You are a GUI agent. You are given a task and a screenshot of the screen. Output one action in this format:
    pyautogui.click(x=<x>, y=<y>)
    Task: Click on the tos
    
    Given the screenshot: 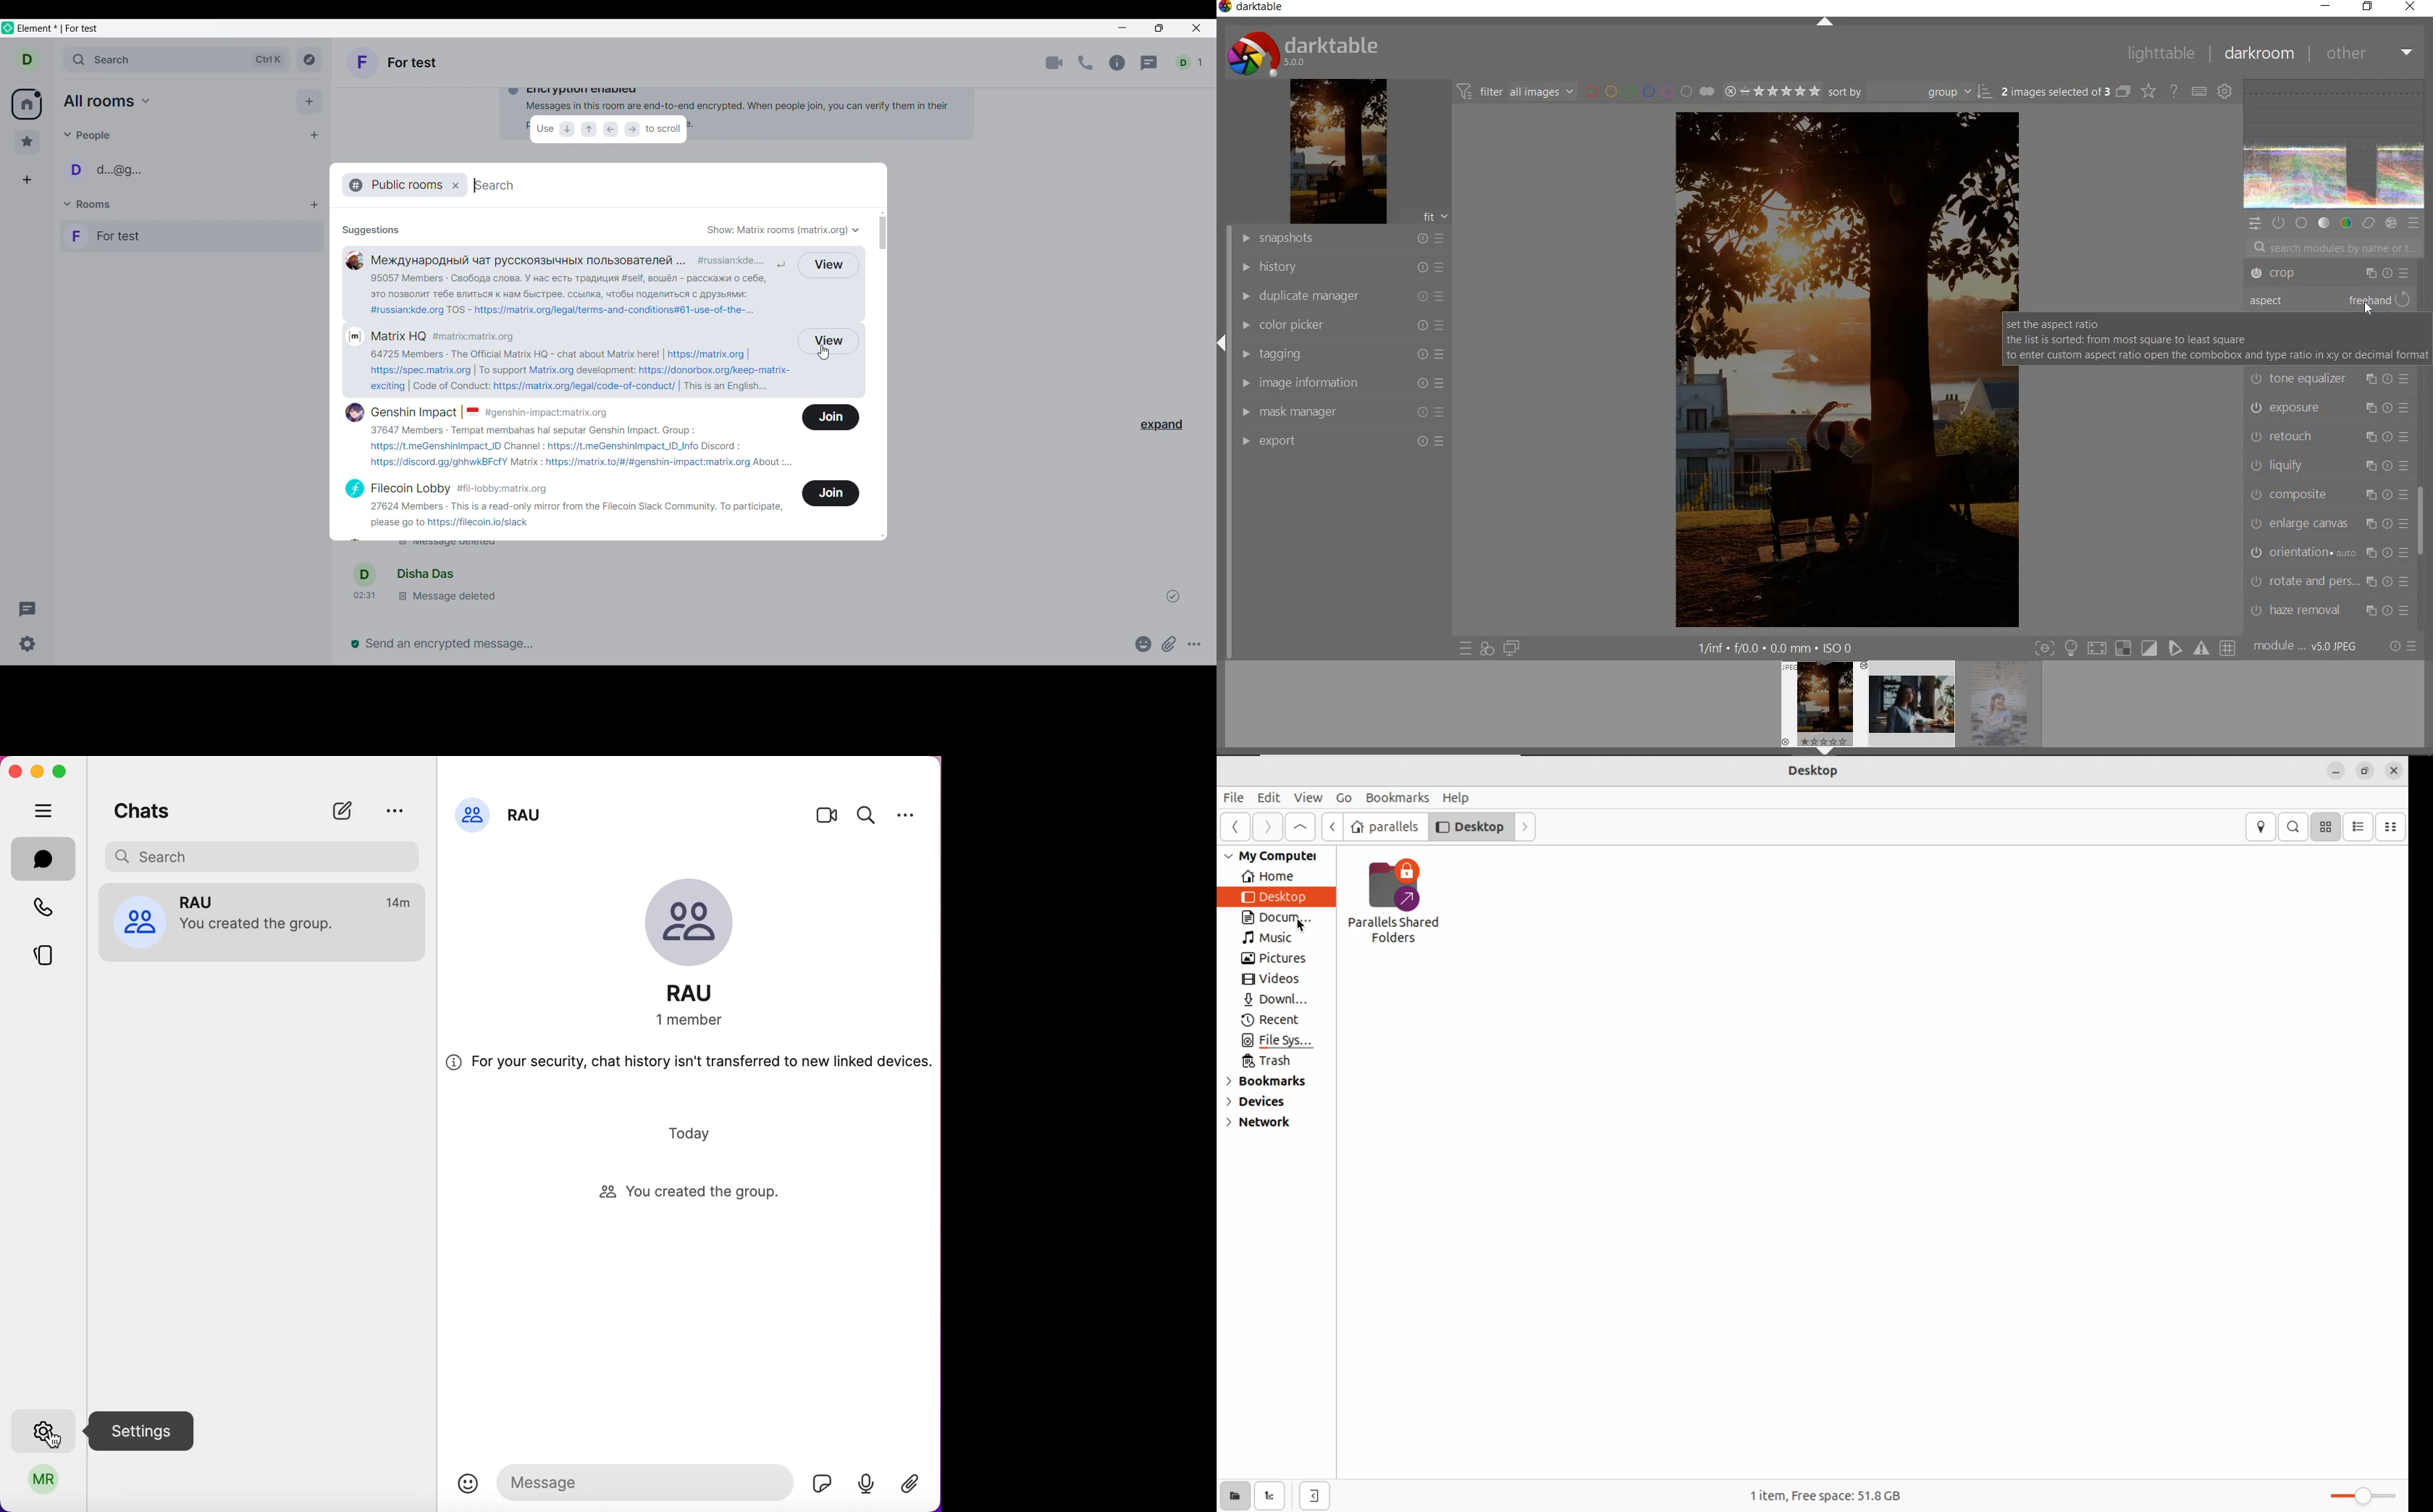 What is the action you would take?
    pyautogui.click(x=457, y=310)
    